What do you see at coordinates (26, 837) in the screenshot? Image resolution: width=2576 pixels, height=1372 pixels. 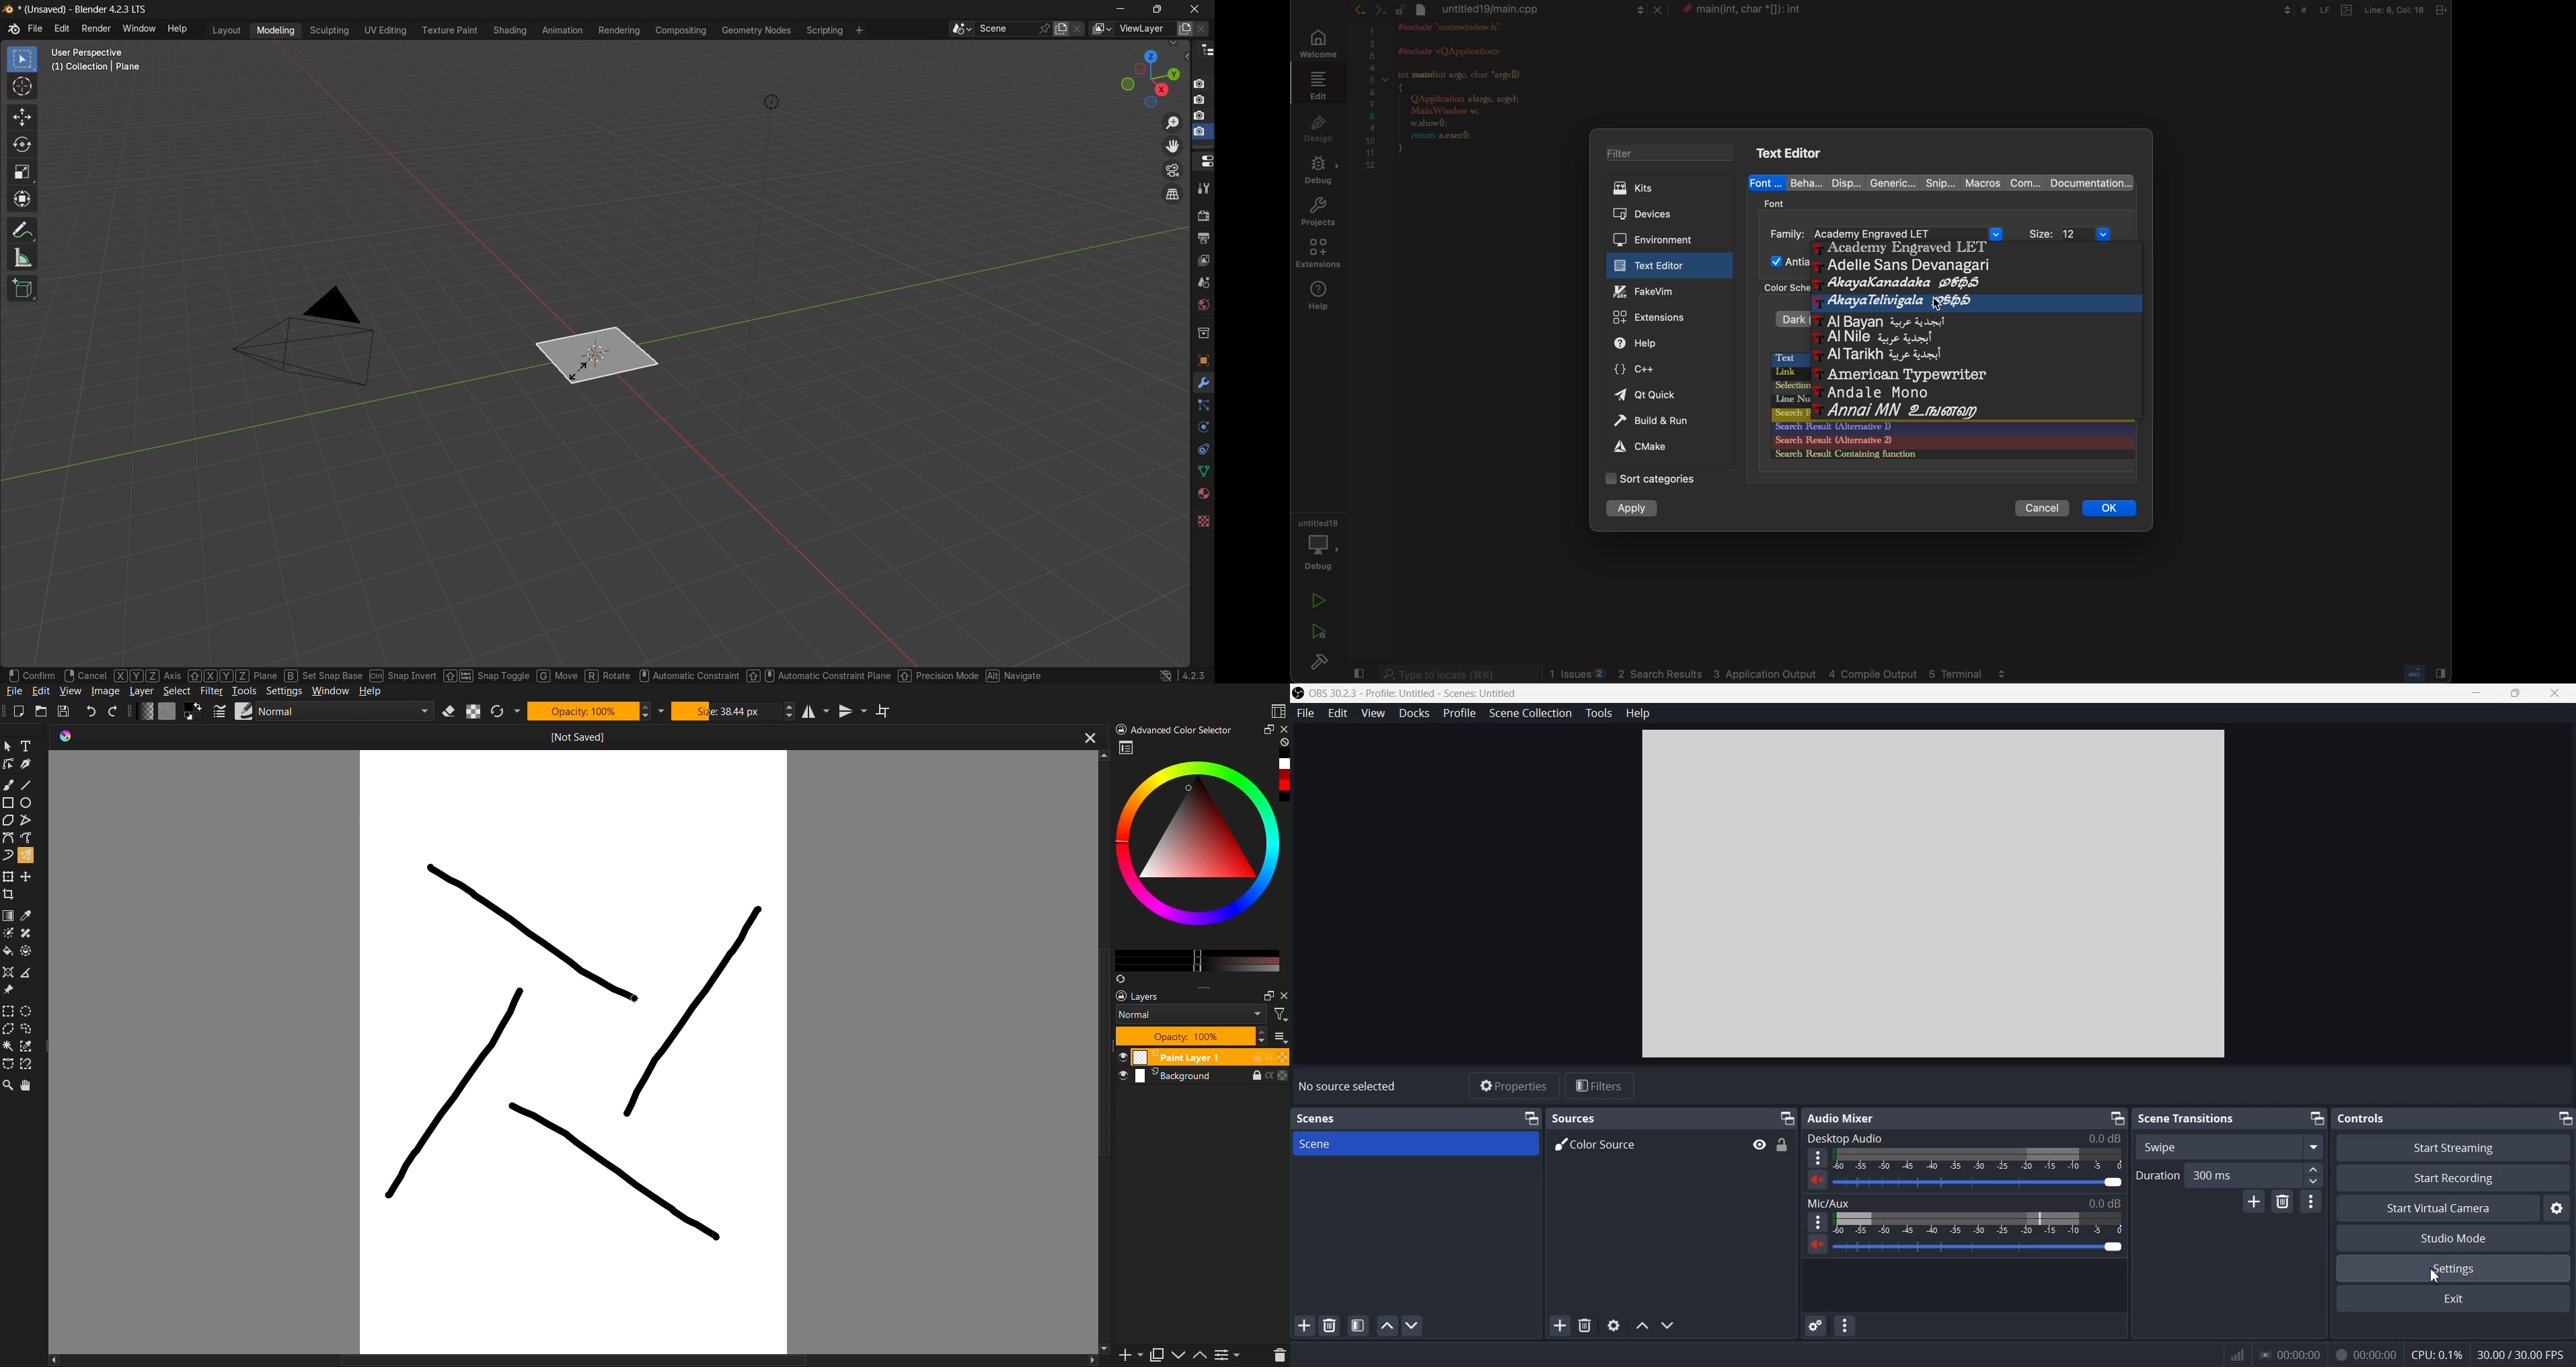 I see `Free hand path tool` at bounding box center [26, 837].